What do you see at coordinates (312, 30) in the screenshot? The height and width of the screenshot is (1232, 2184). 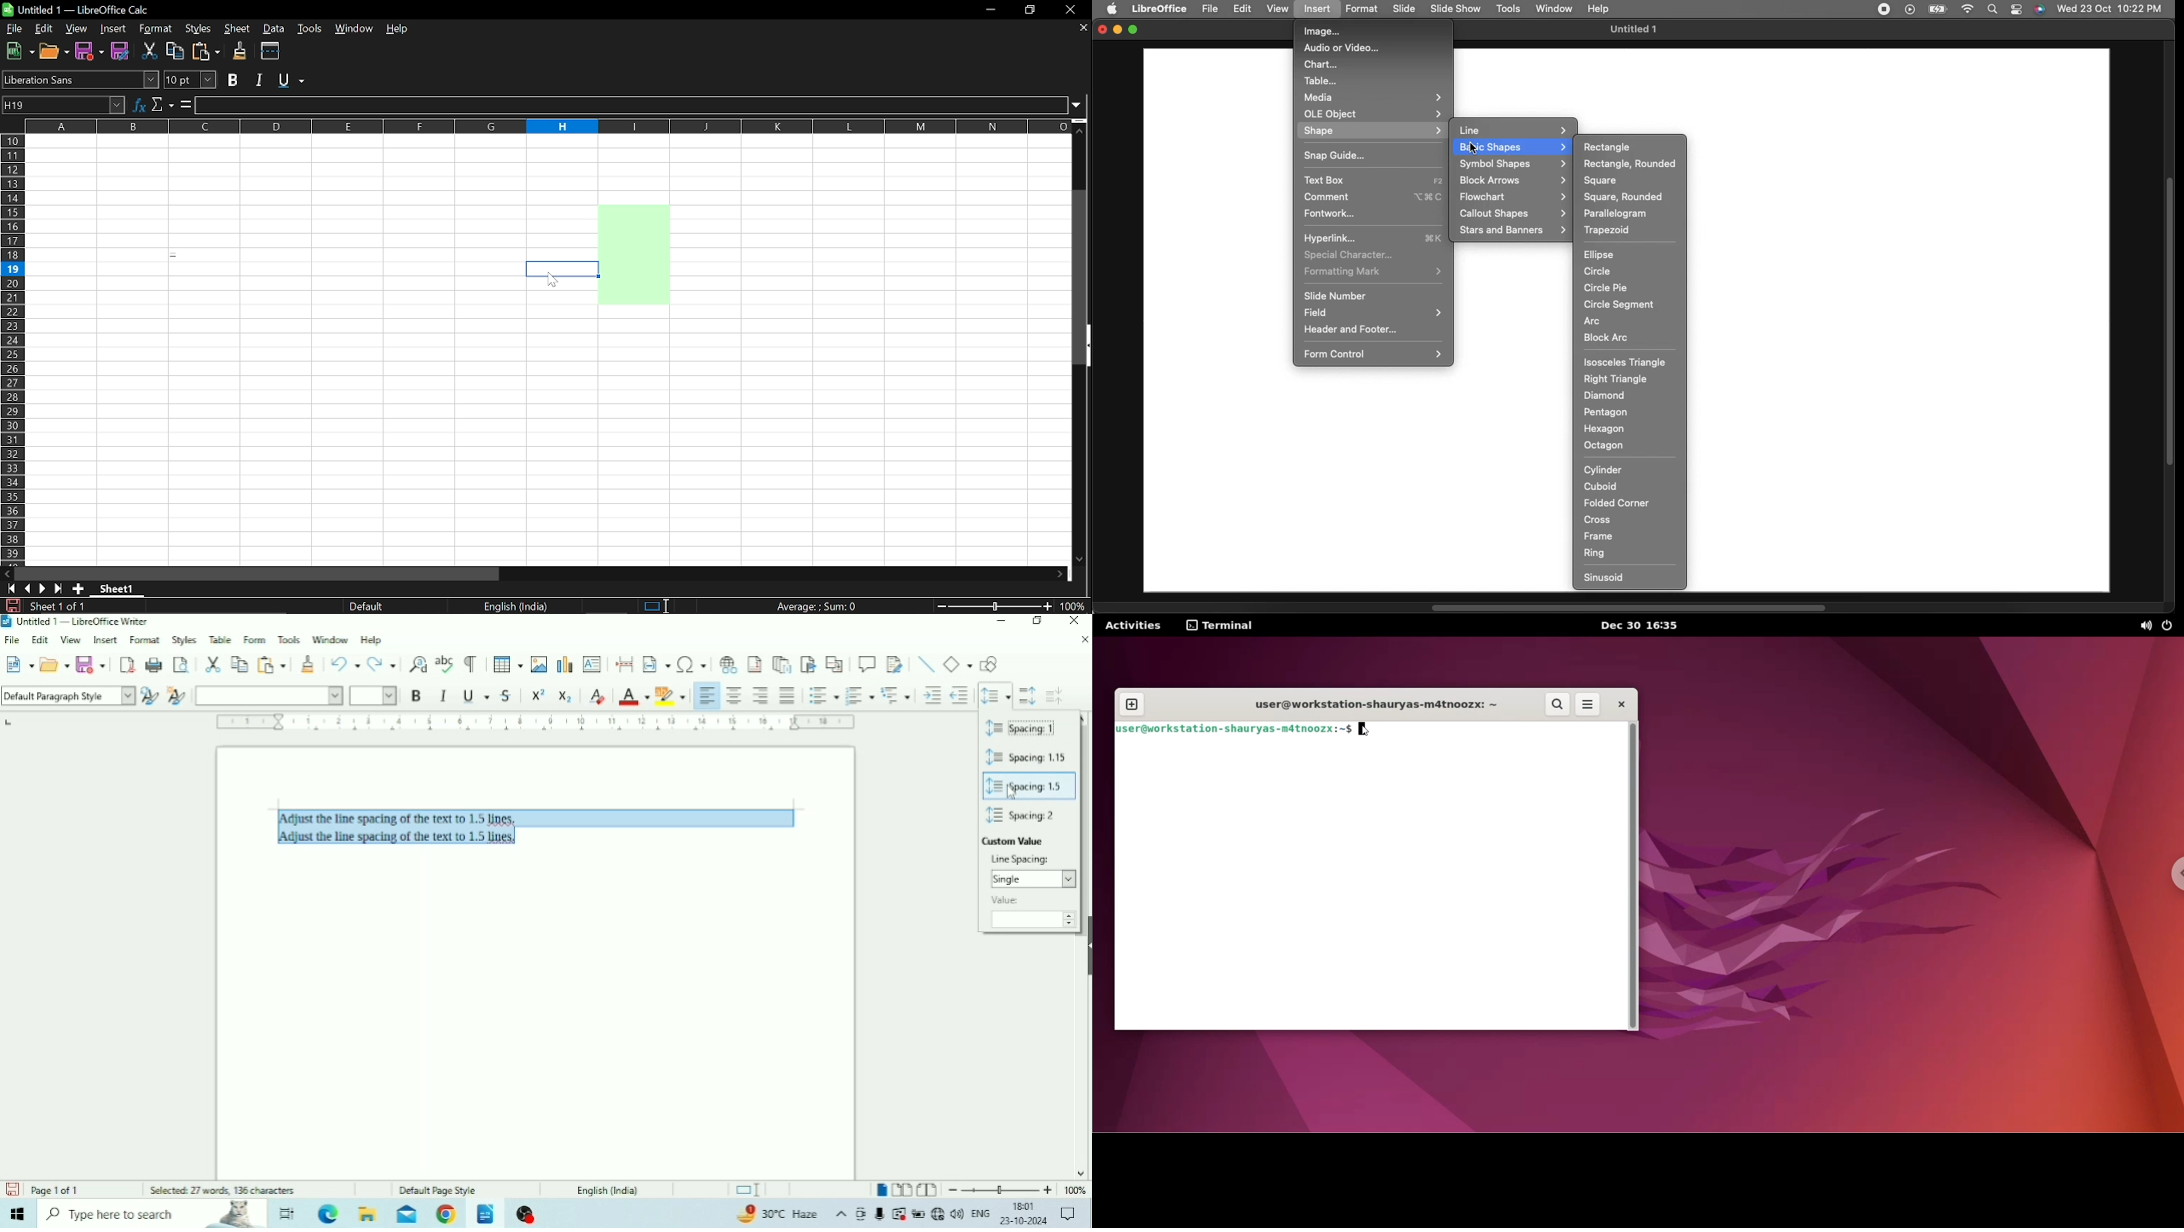 I see `Tools` at bounding box center [312, 30].